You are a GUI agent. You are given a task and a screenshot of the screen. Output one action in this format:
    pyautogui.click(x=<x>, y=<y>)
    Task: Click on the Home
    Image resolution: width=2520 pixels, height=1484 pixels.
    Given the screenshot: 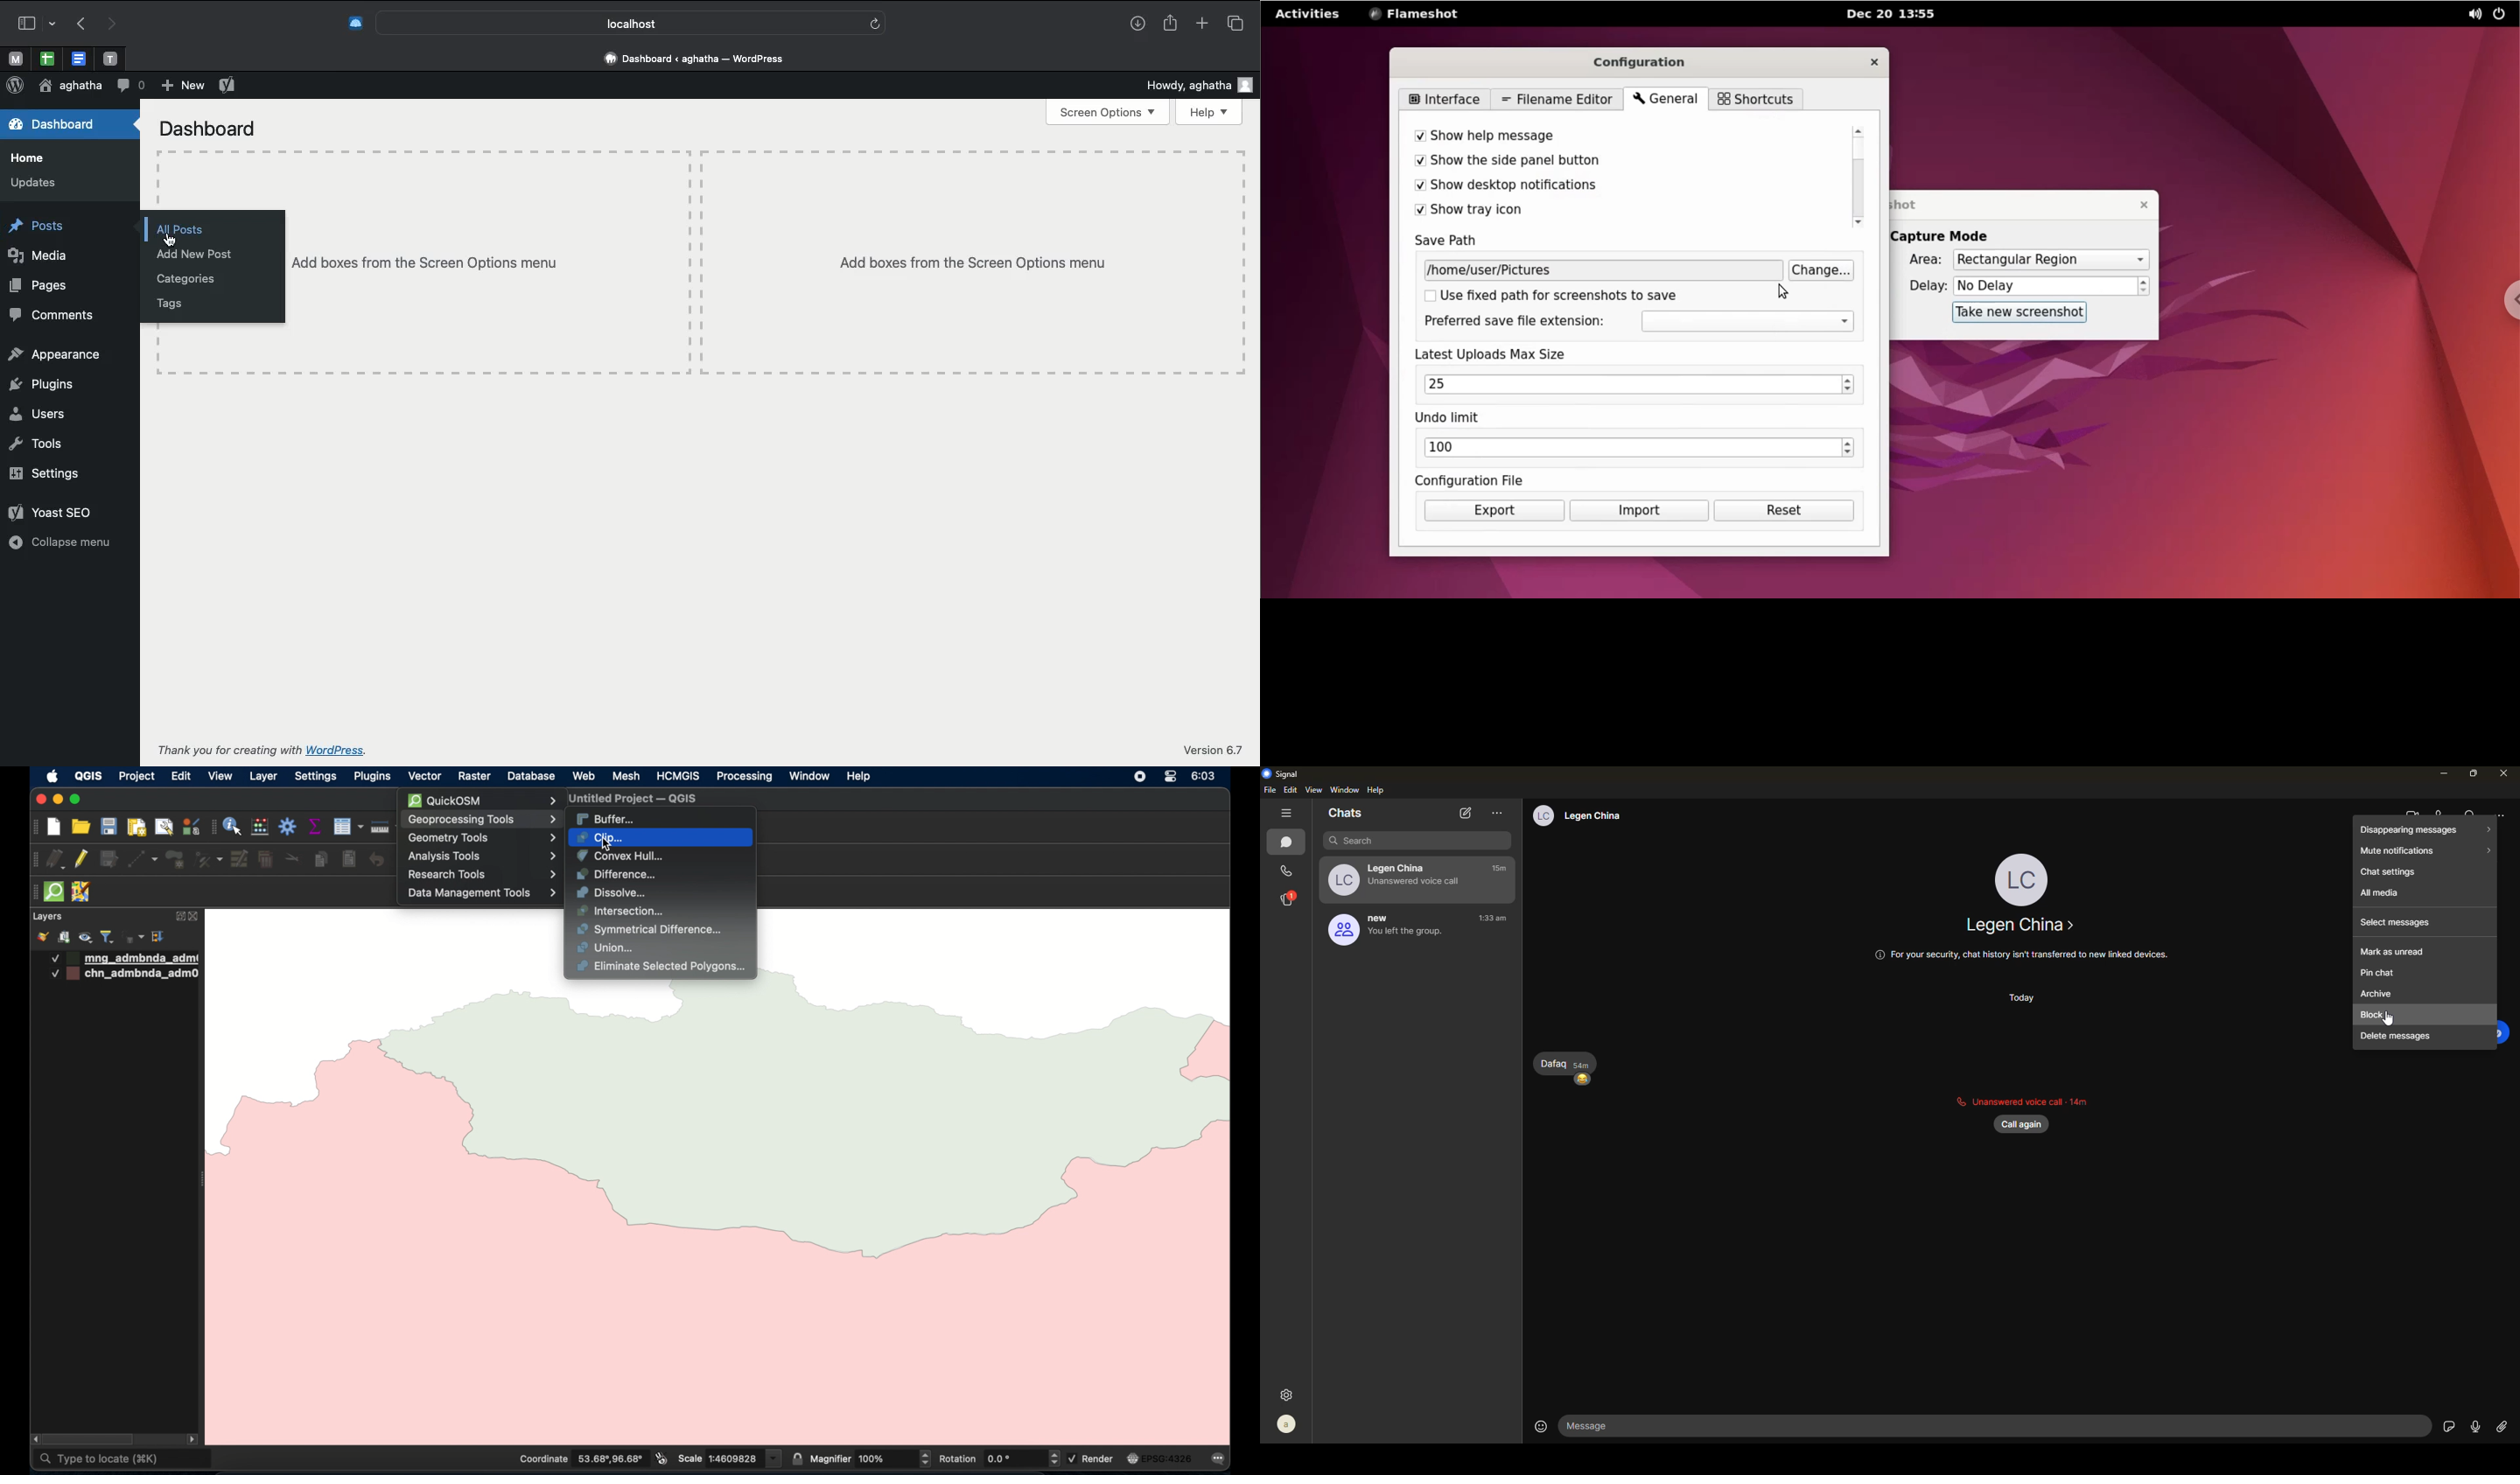 What is the action you would take?
    pyautogui.click(x=28, y=158)
    